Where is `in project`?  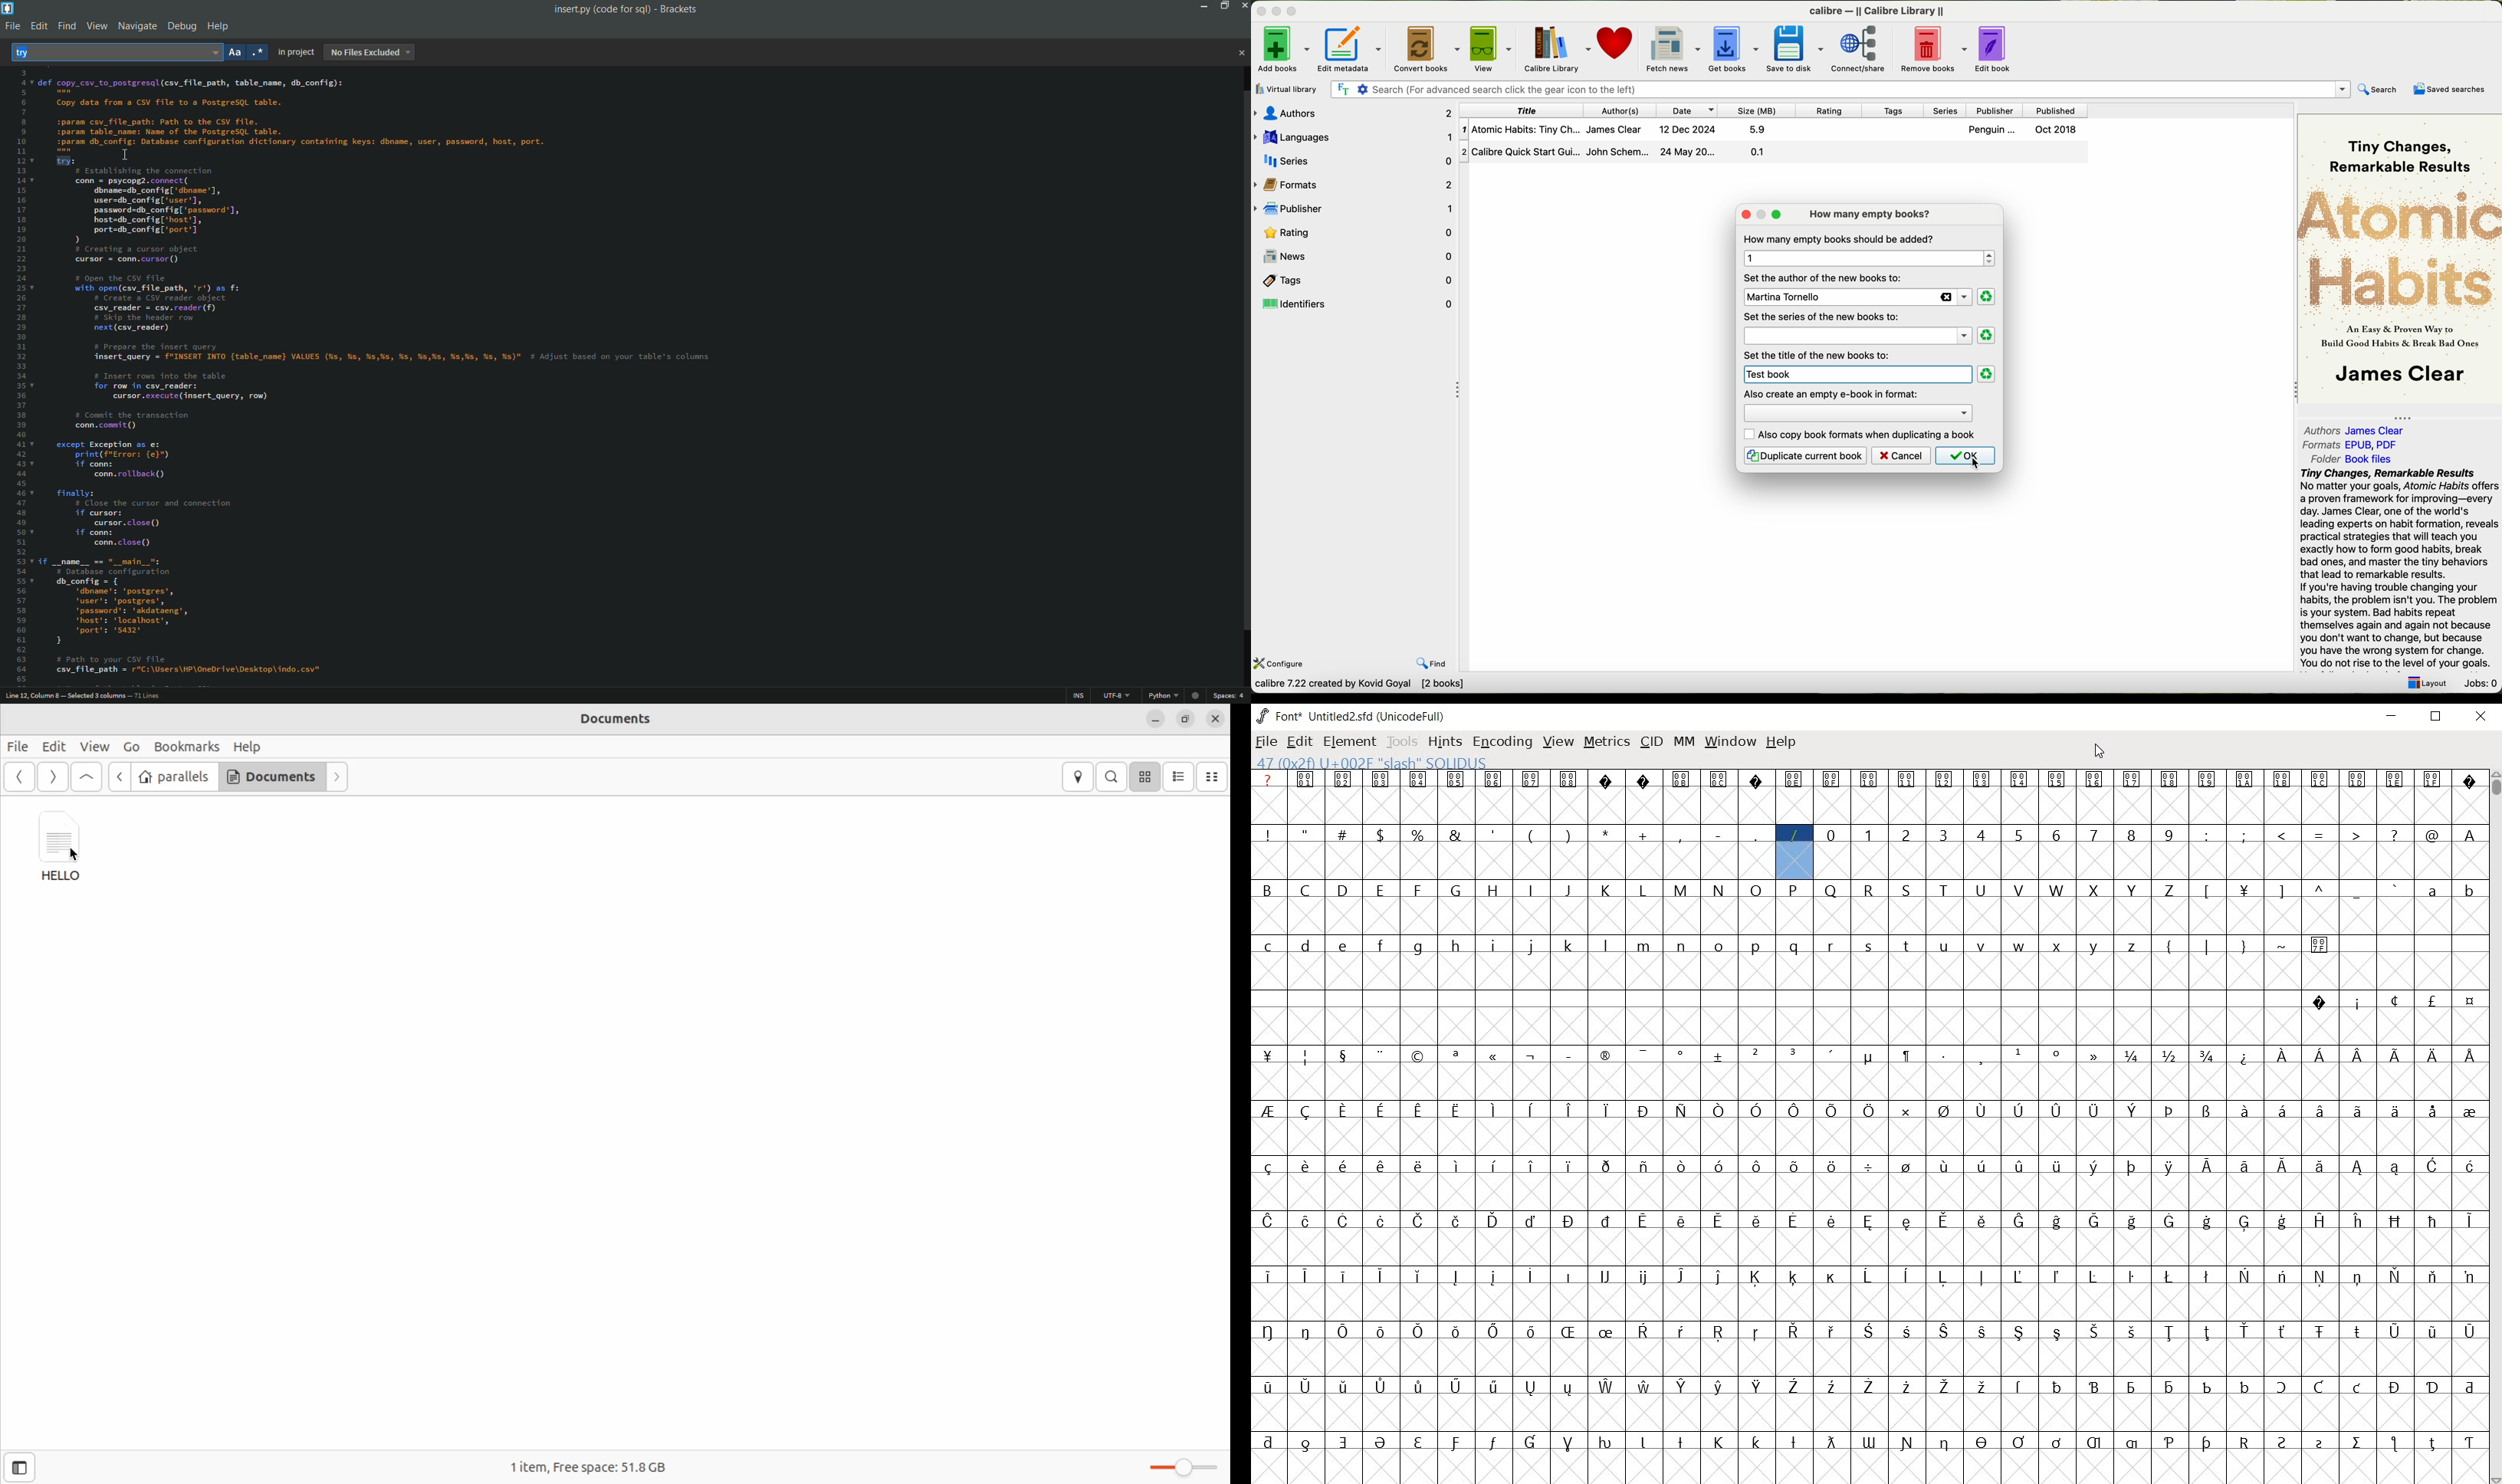
in project is located at coordinates (295, 52).